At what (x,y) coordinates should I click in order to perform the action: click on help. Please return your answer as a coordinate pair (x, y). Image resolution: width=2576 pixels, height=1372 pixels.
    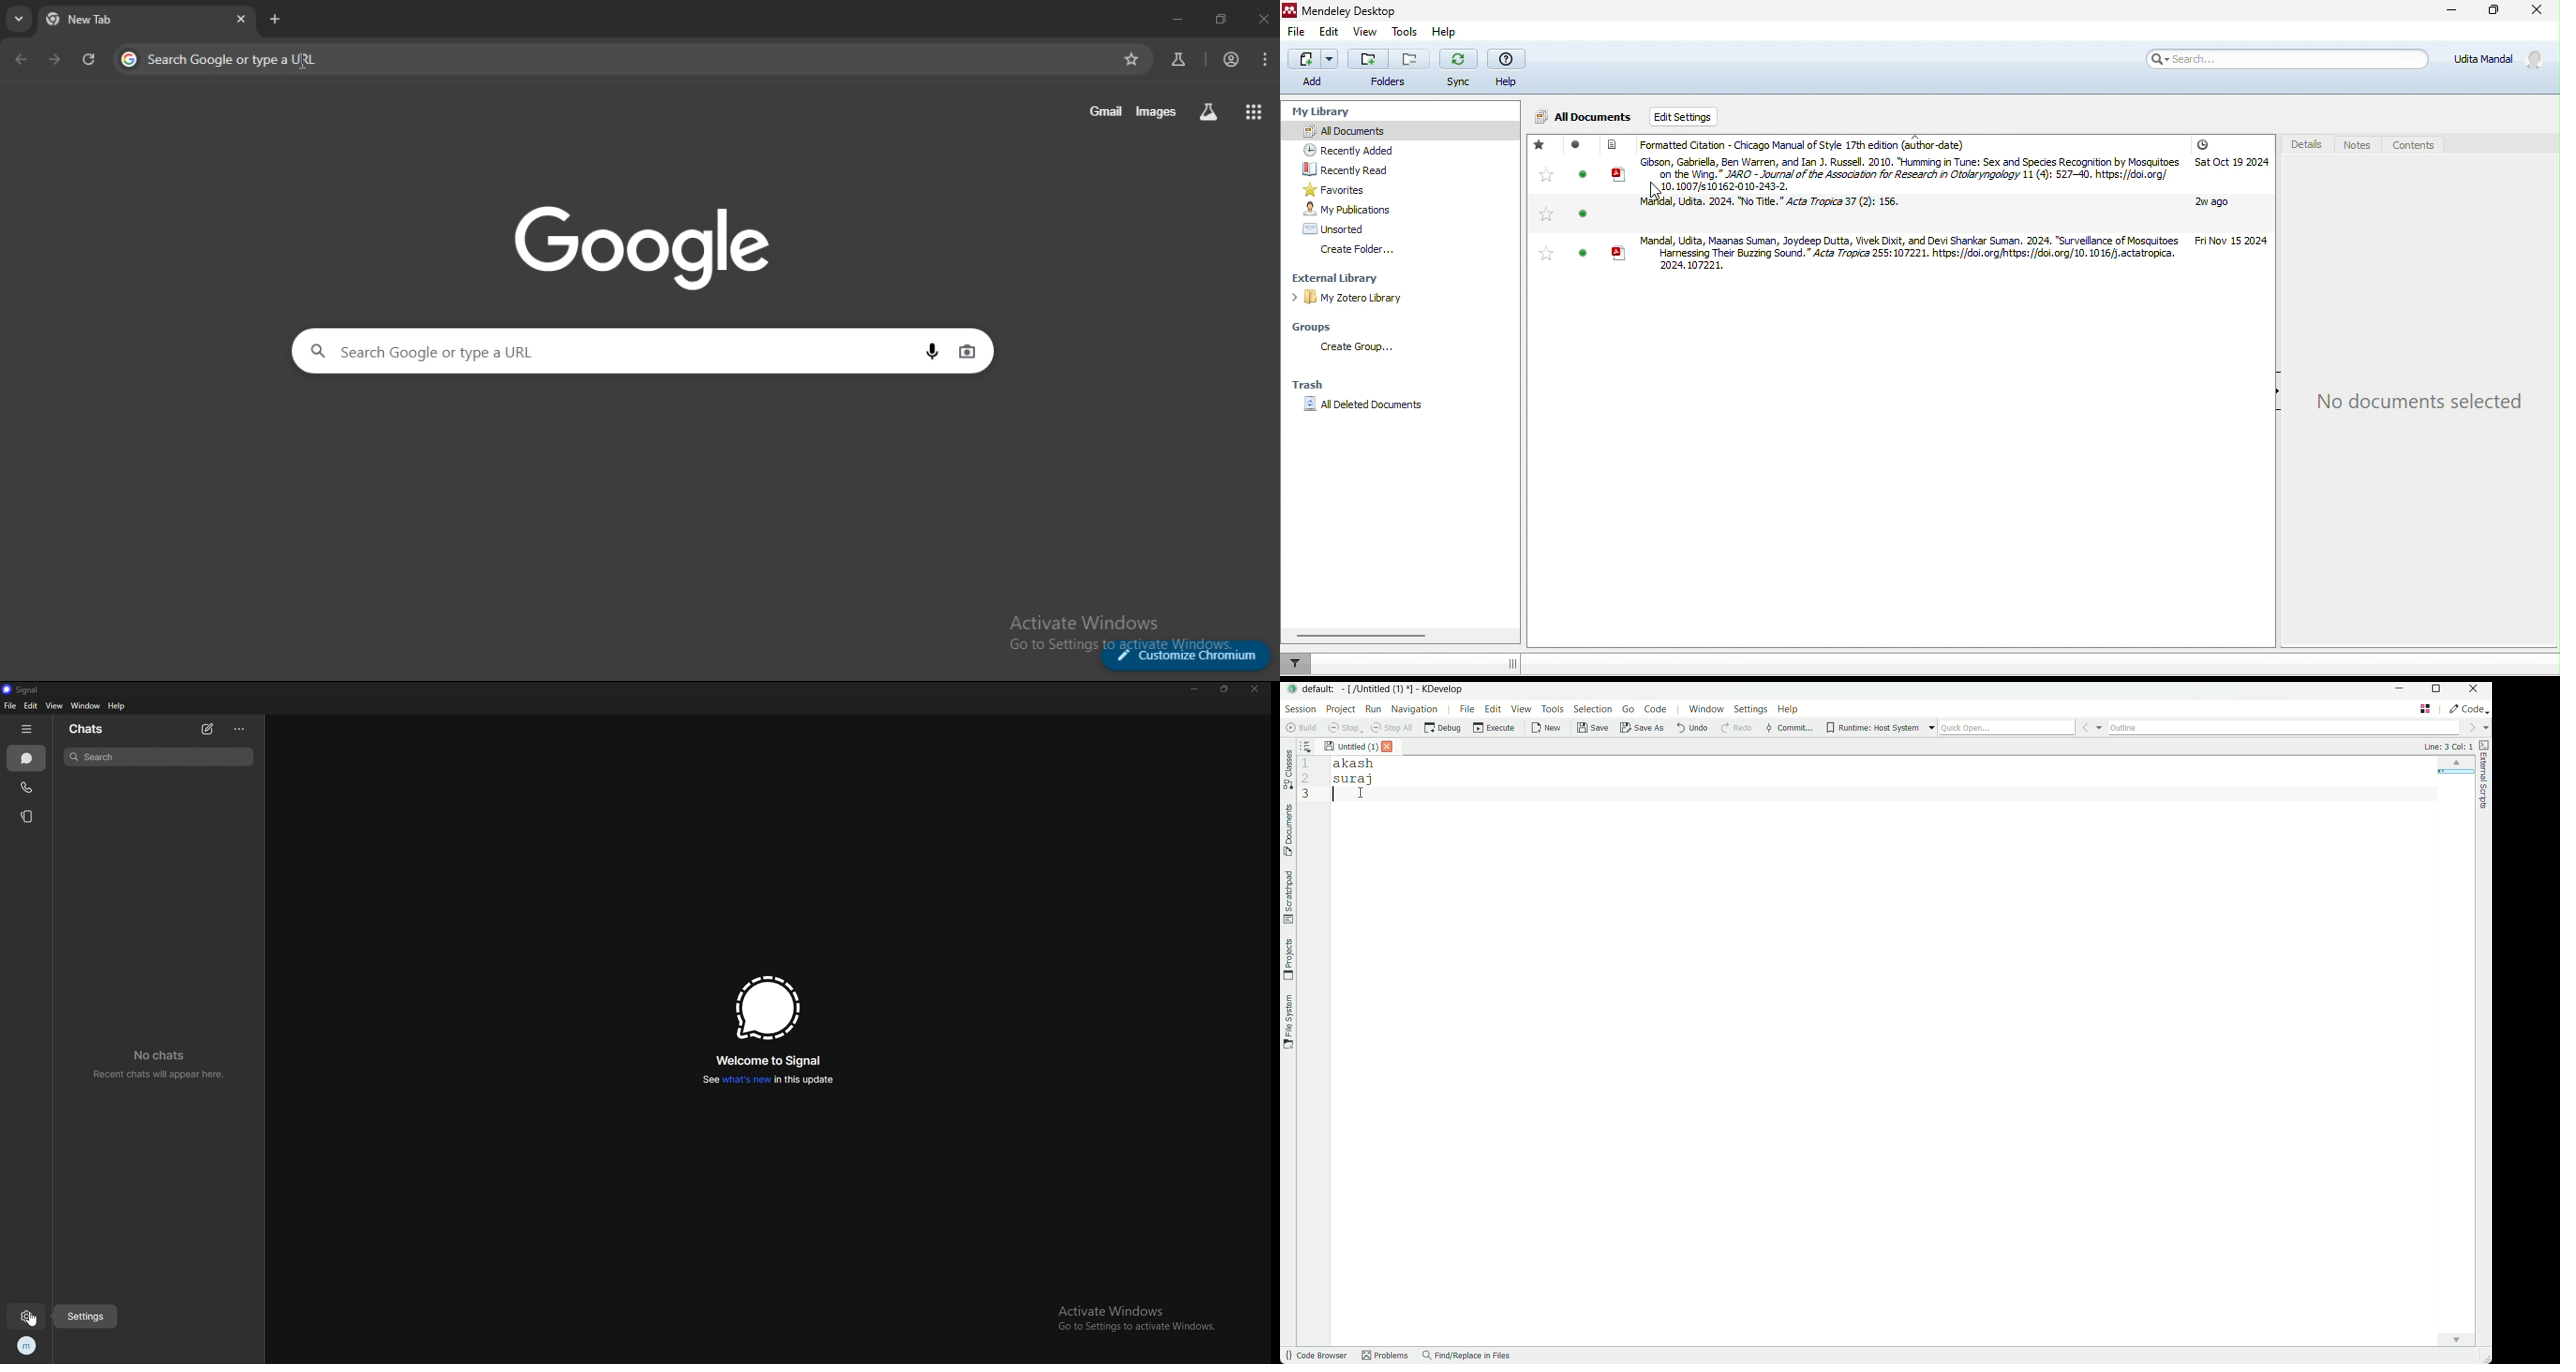
    Looking at the image, I should click on (1443, 34).